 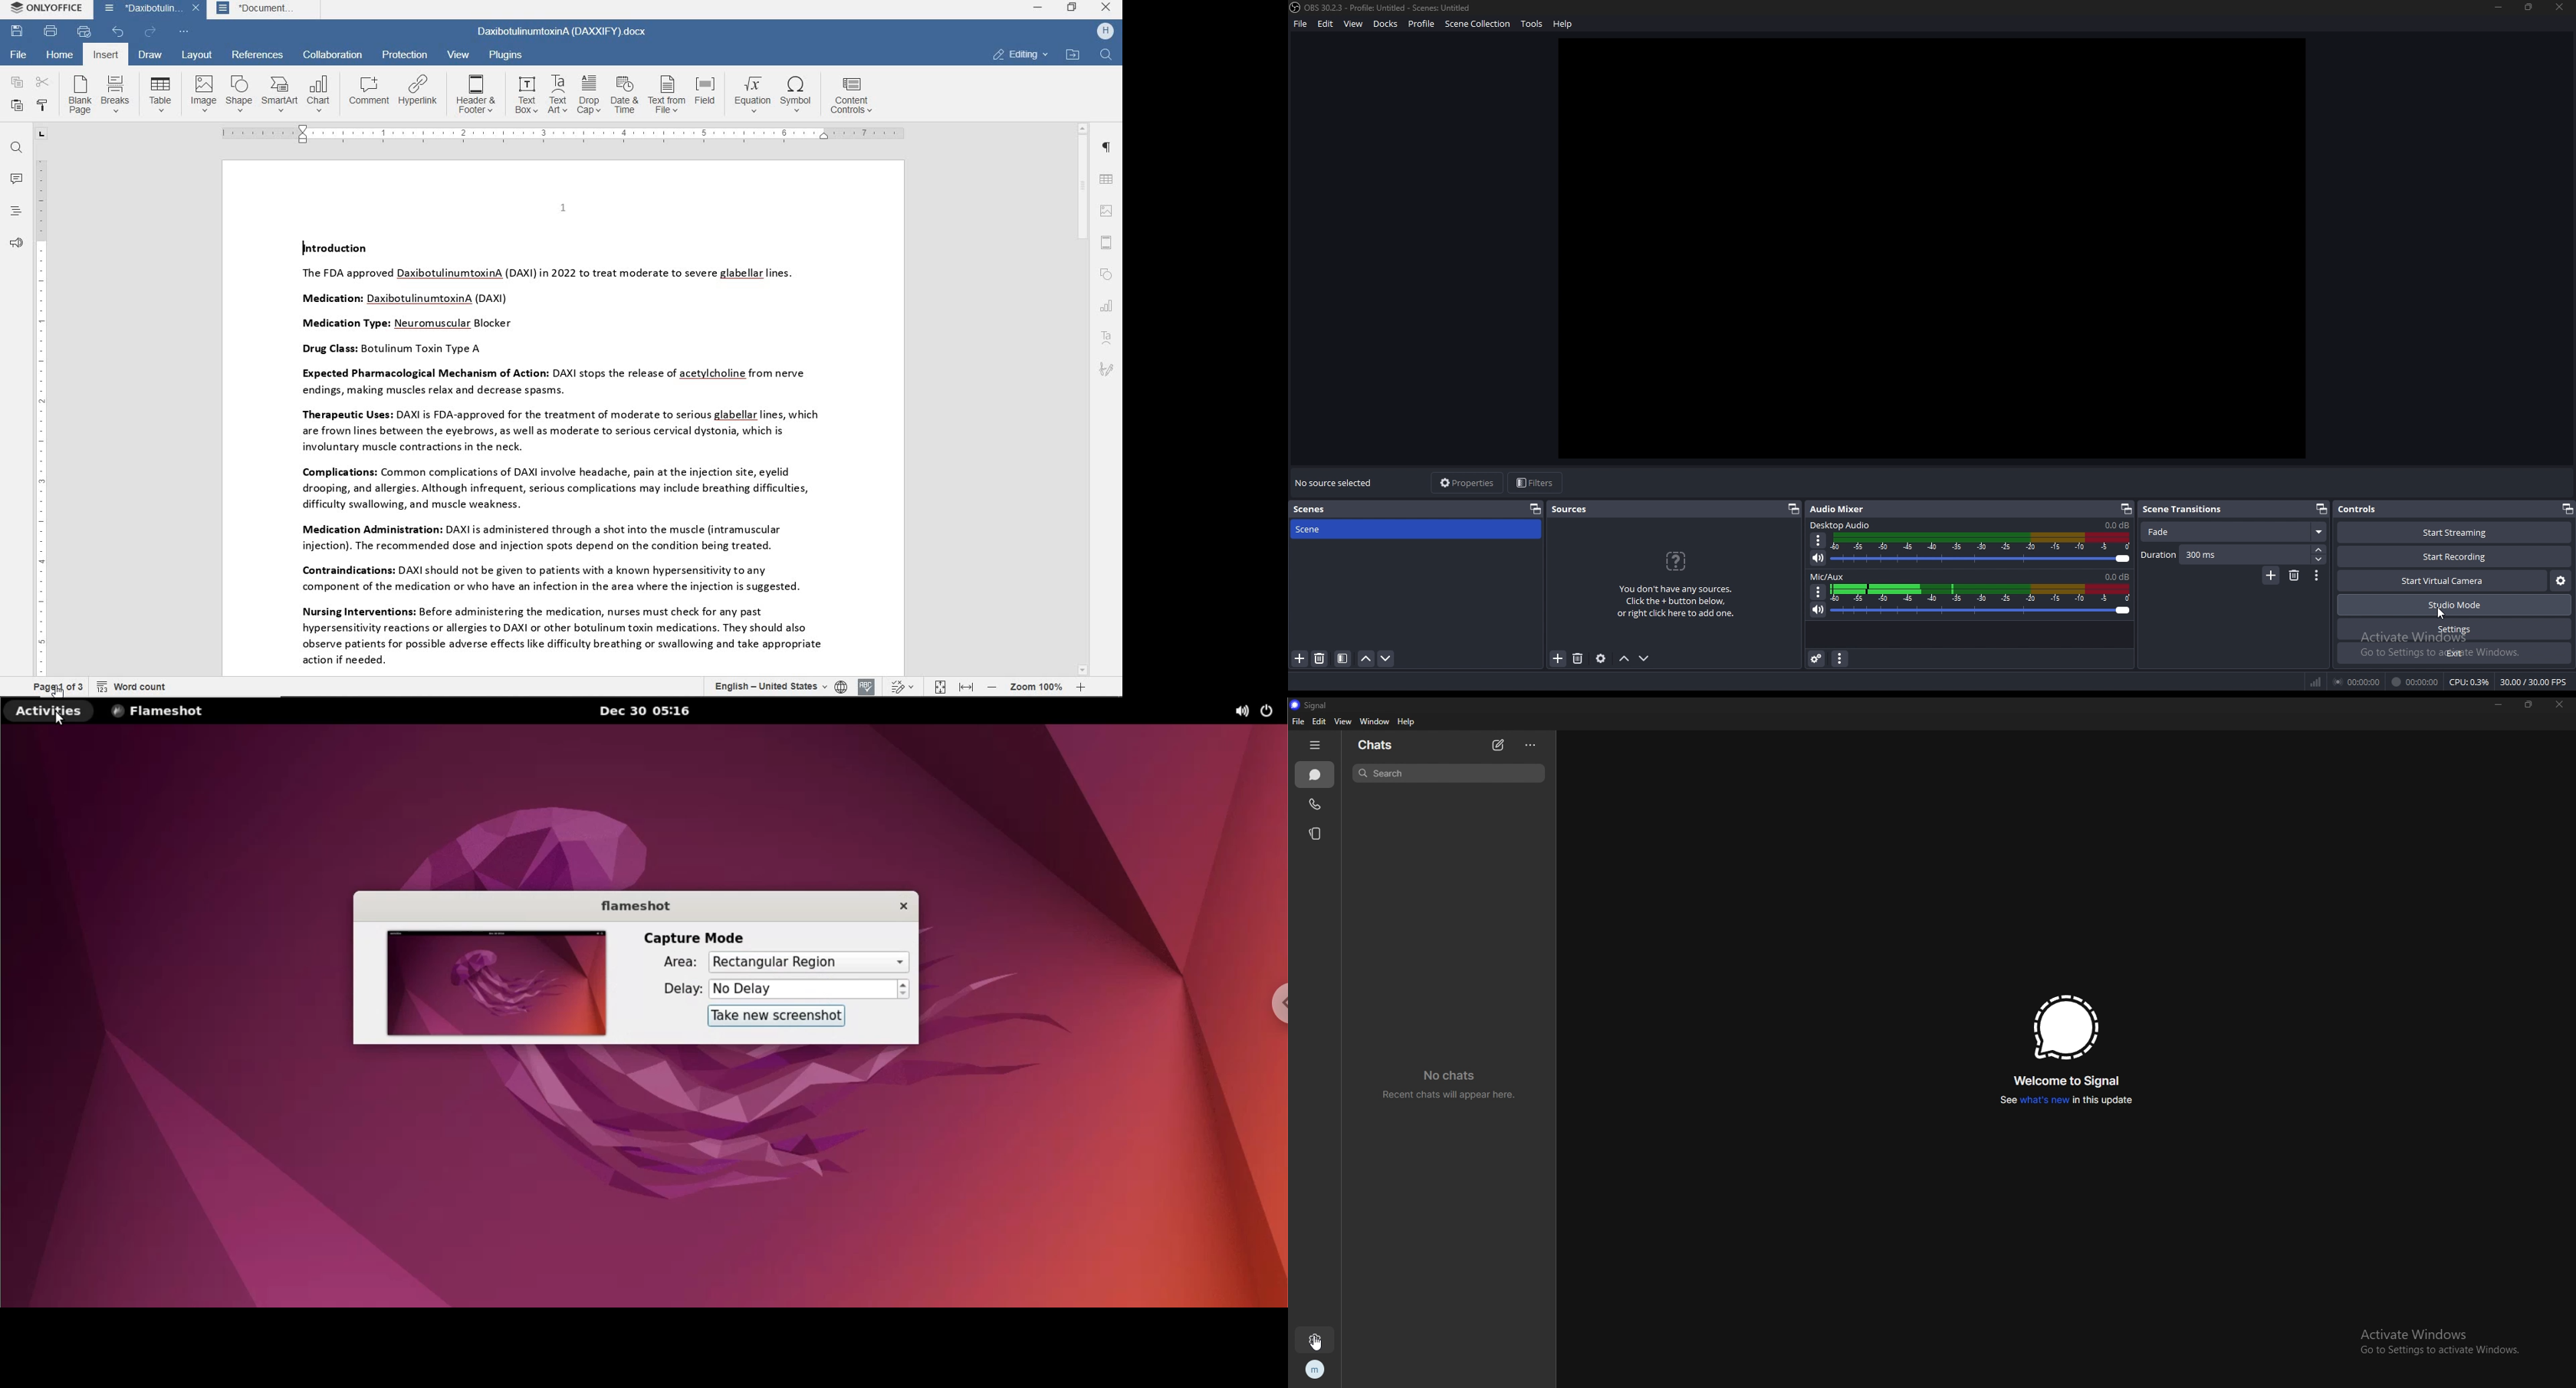 What do you see at coordinates (1320, 659) in the screenshot?
I see `delete source` at bounding box center [1320, 659].